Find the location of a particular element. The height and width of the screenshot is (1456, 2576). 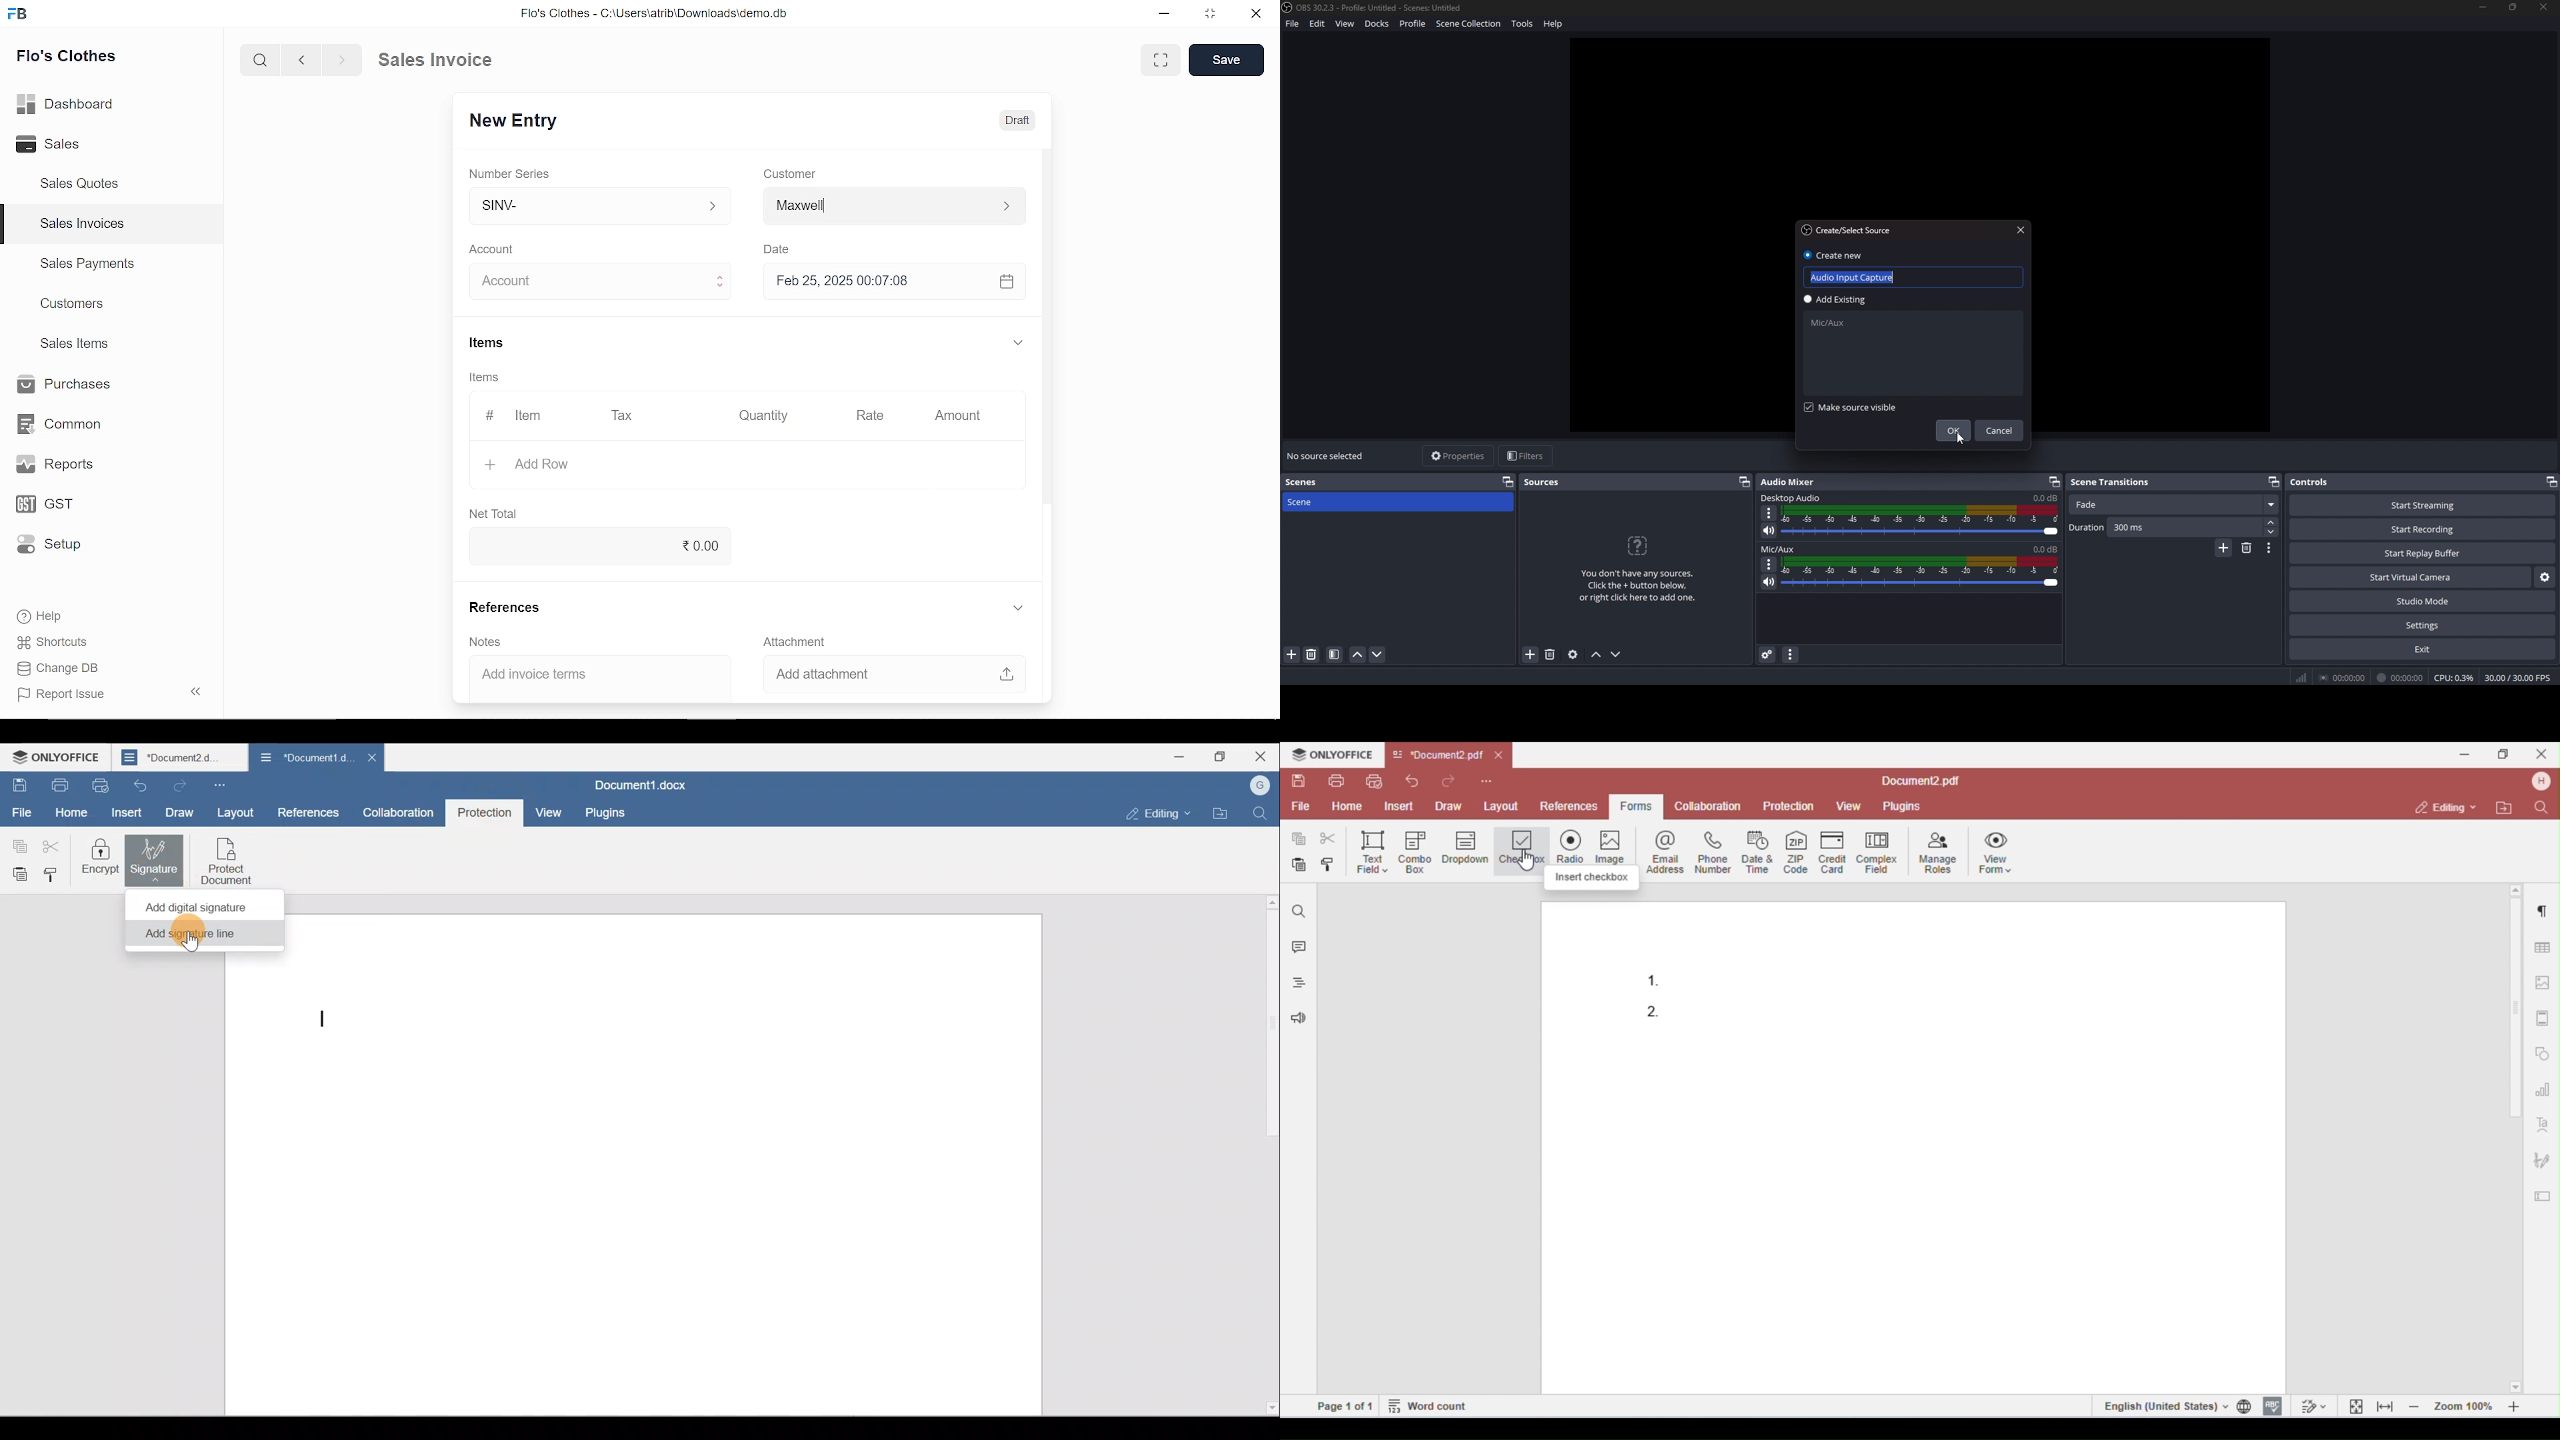

Signature is located at coordinates (157, 858).